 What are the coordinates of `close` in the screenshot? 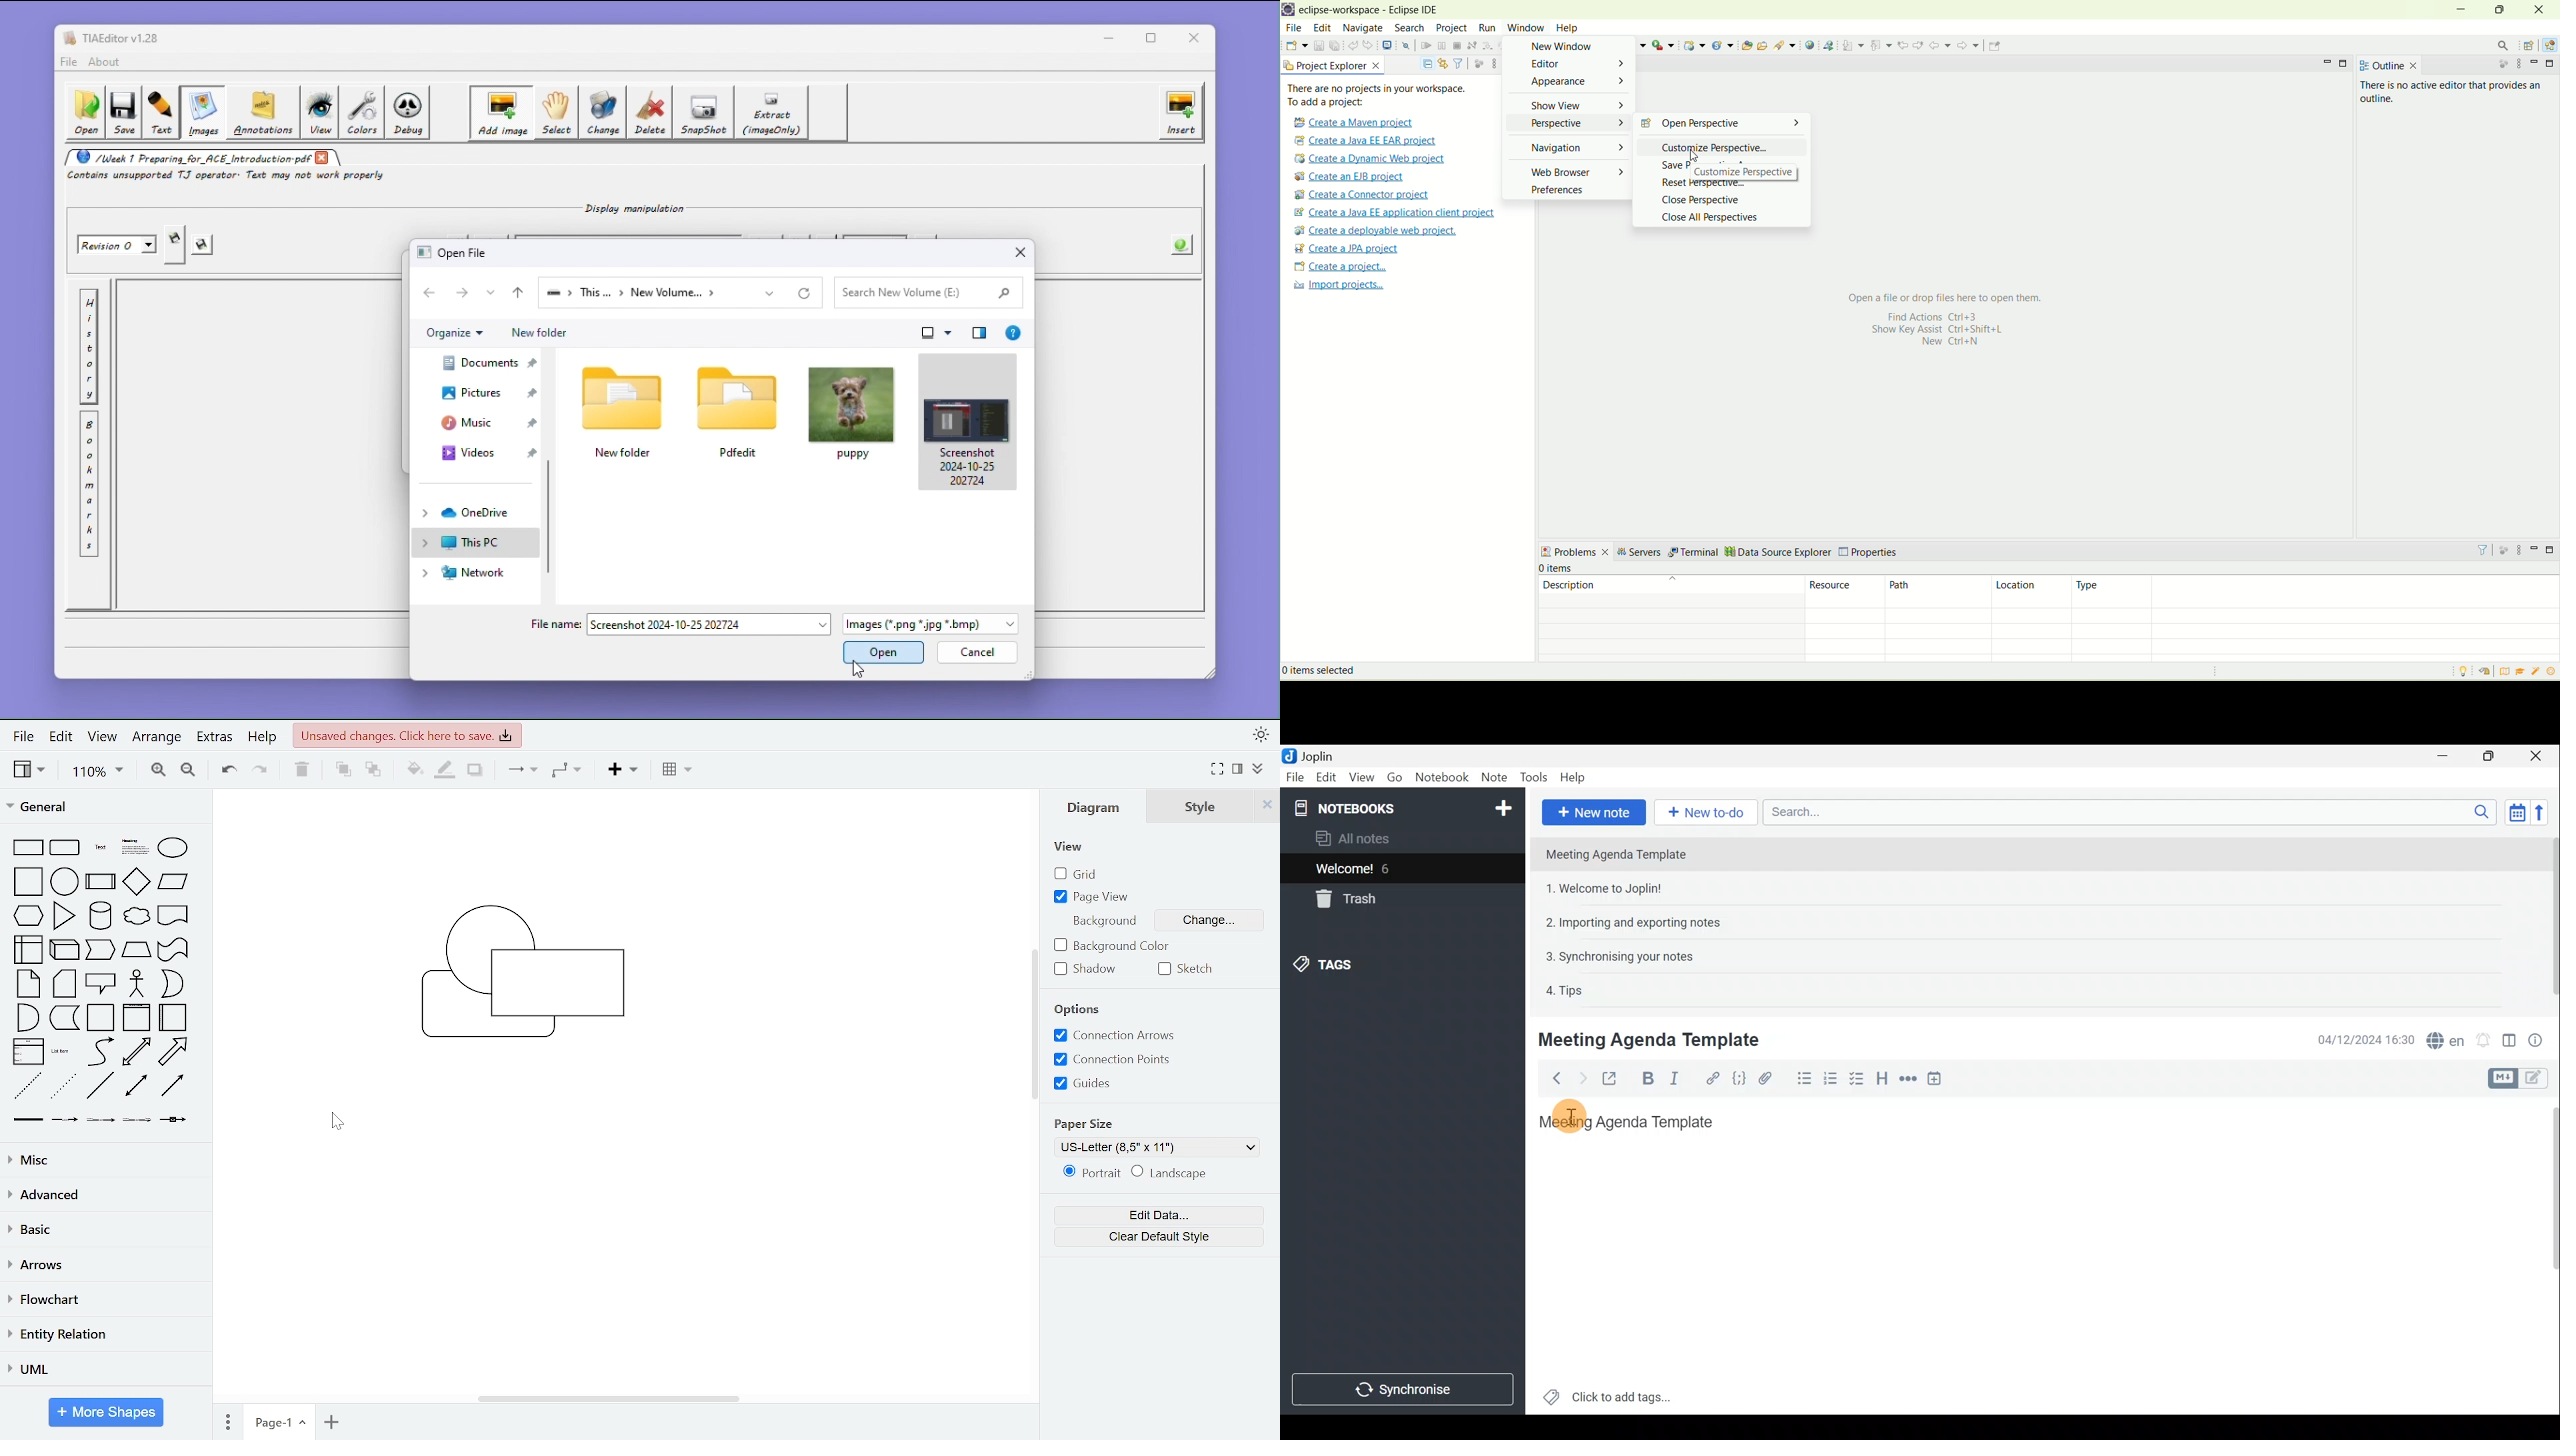 It's located at (2537, 9).